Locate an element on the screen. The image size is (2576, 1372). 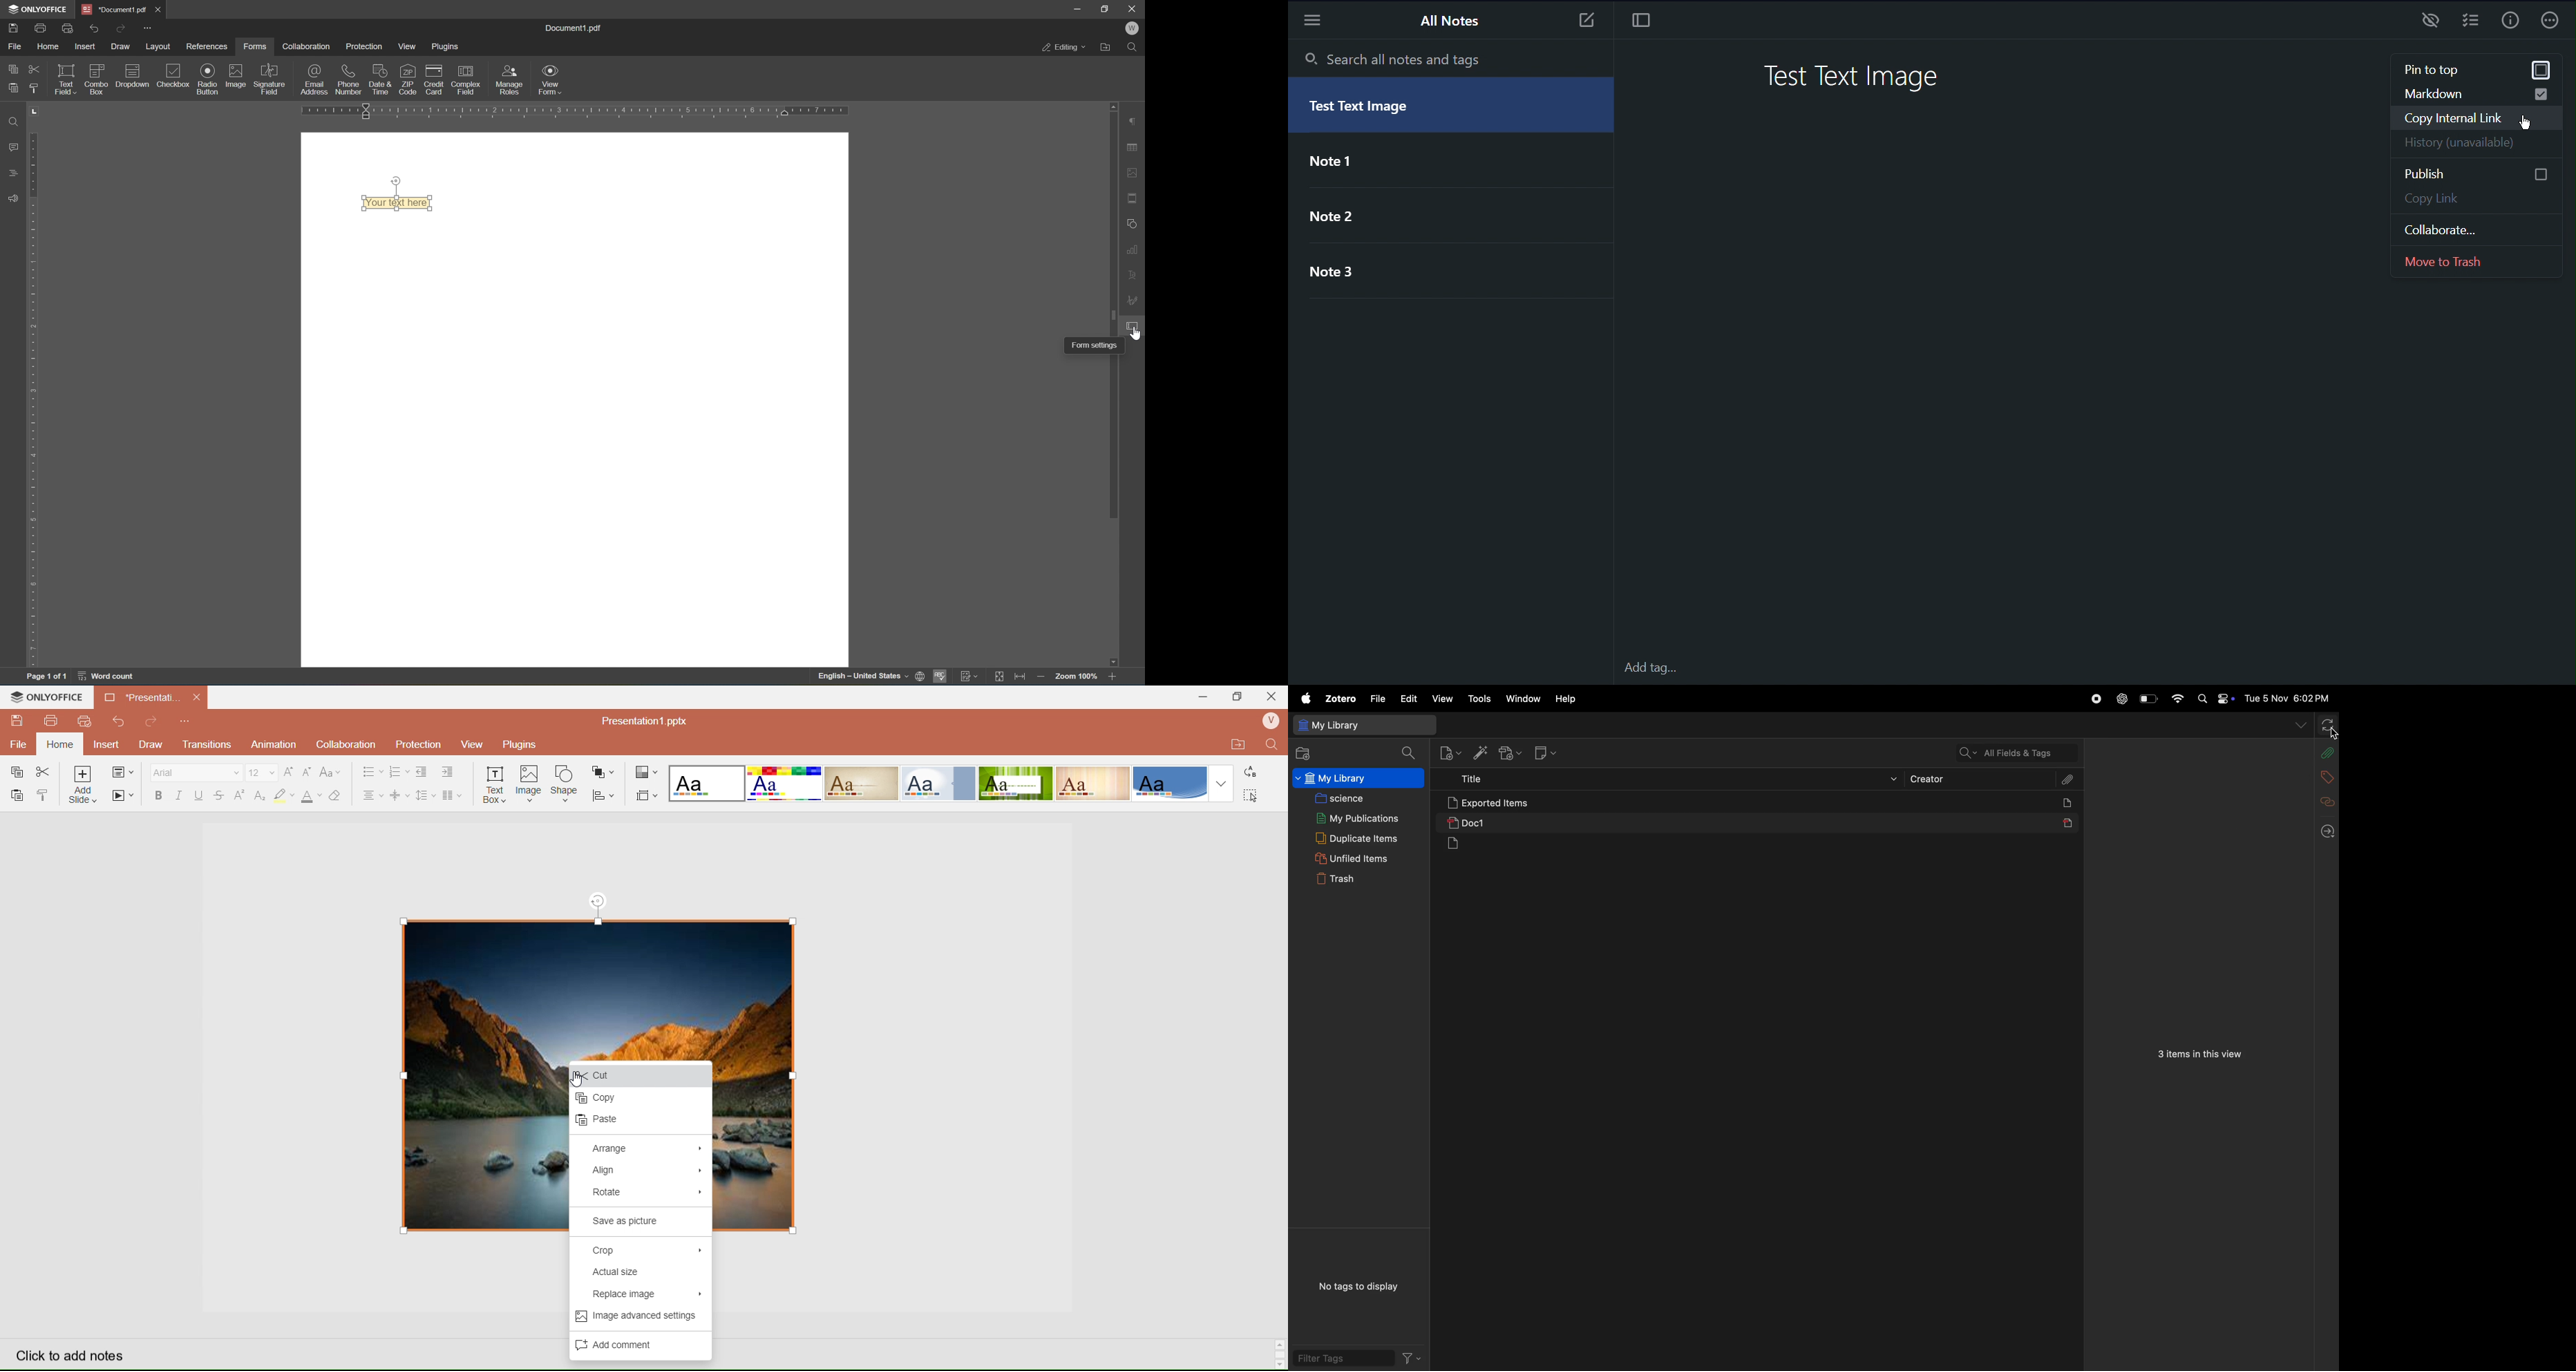
word count is located at coordinates (103, 675).